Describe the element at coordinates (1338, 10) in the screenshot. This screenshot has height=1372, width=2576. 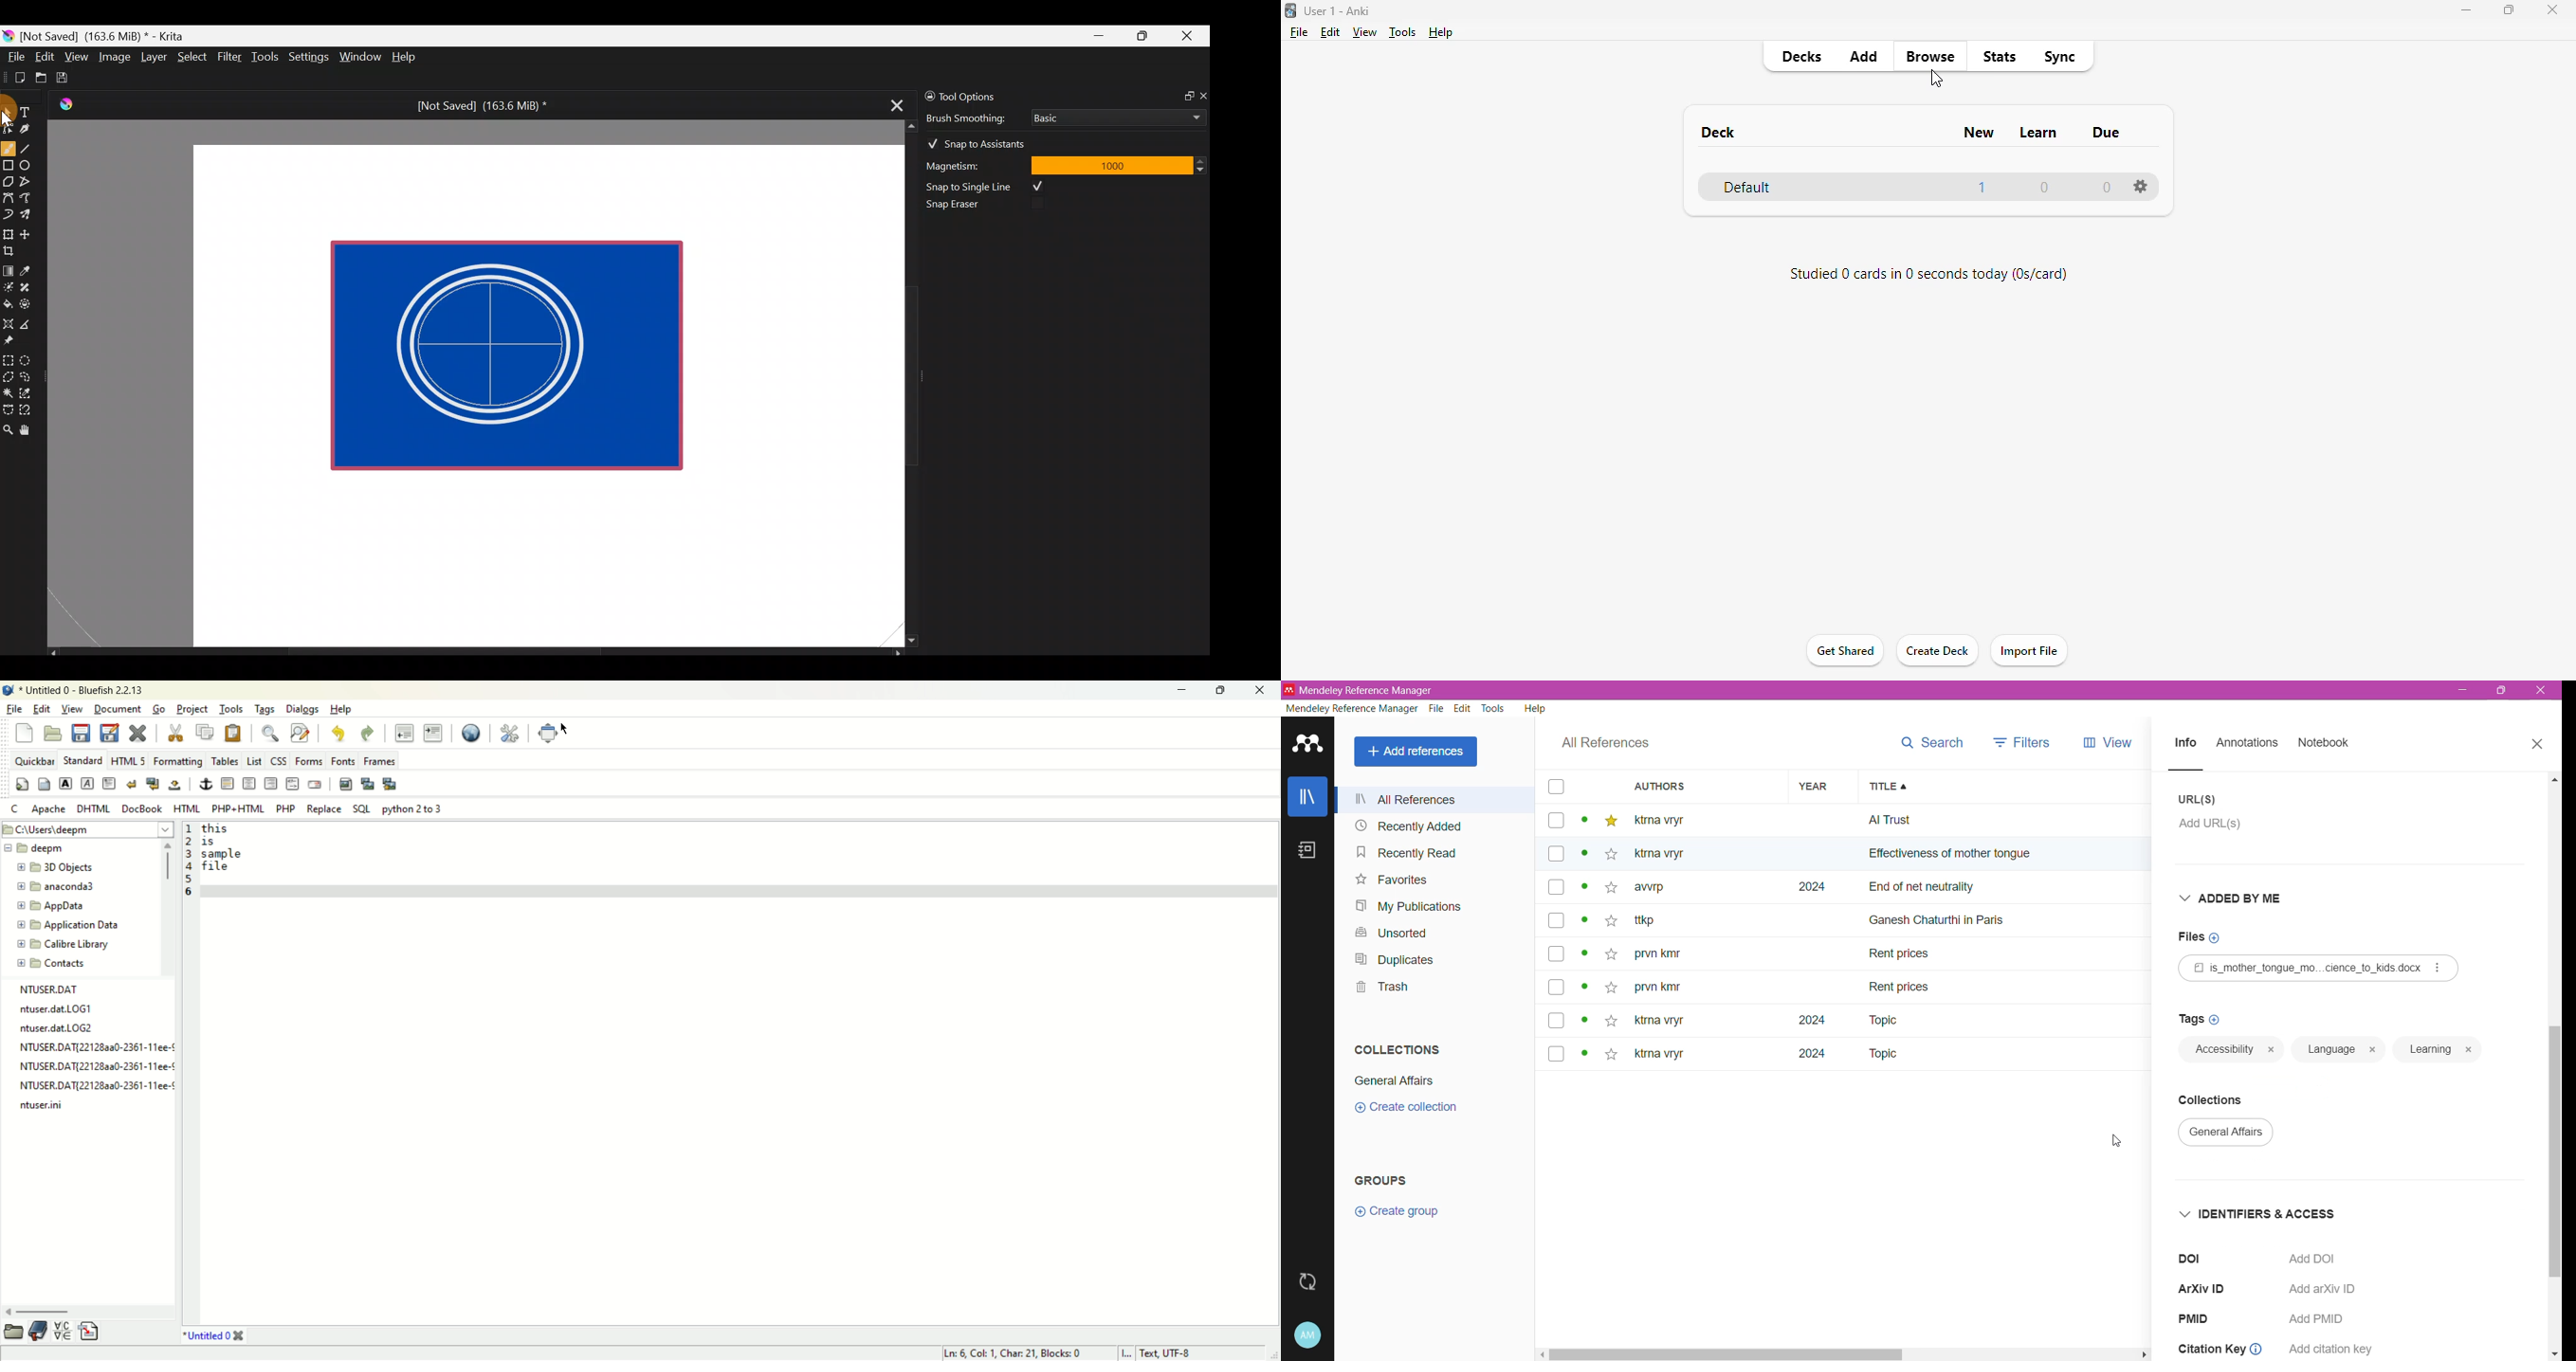
I see `title` at that location.